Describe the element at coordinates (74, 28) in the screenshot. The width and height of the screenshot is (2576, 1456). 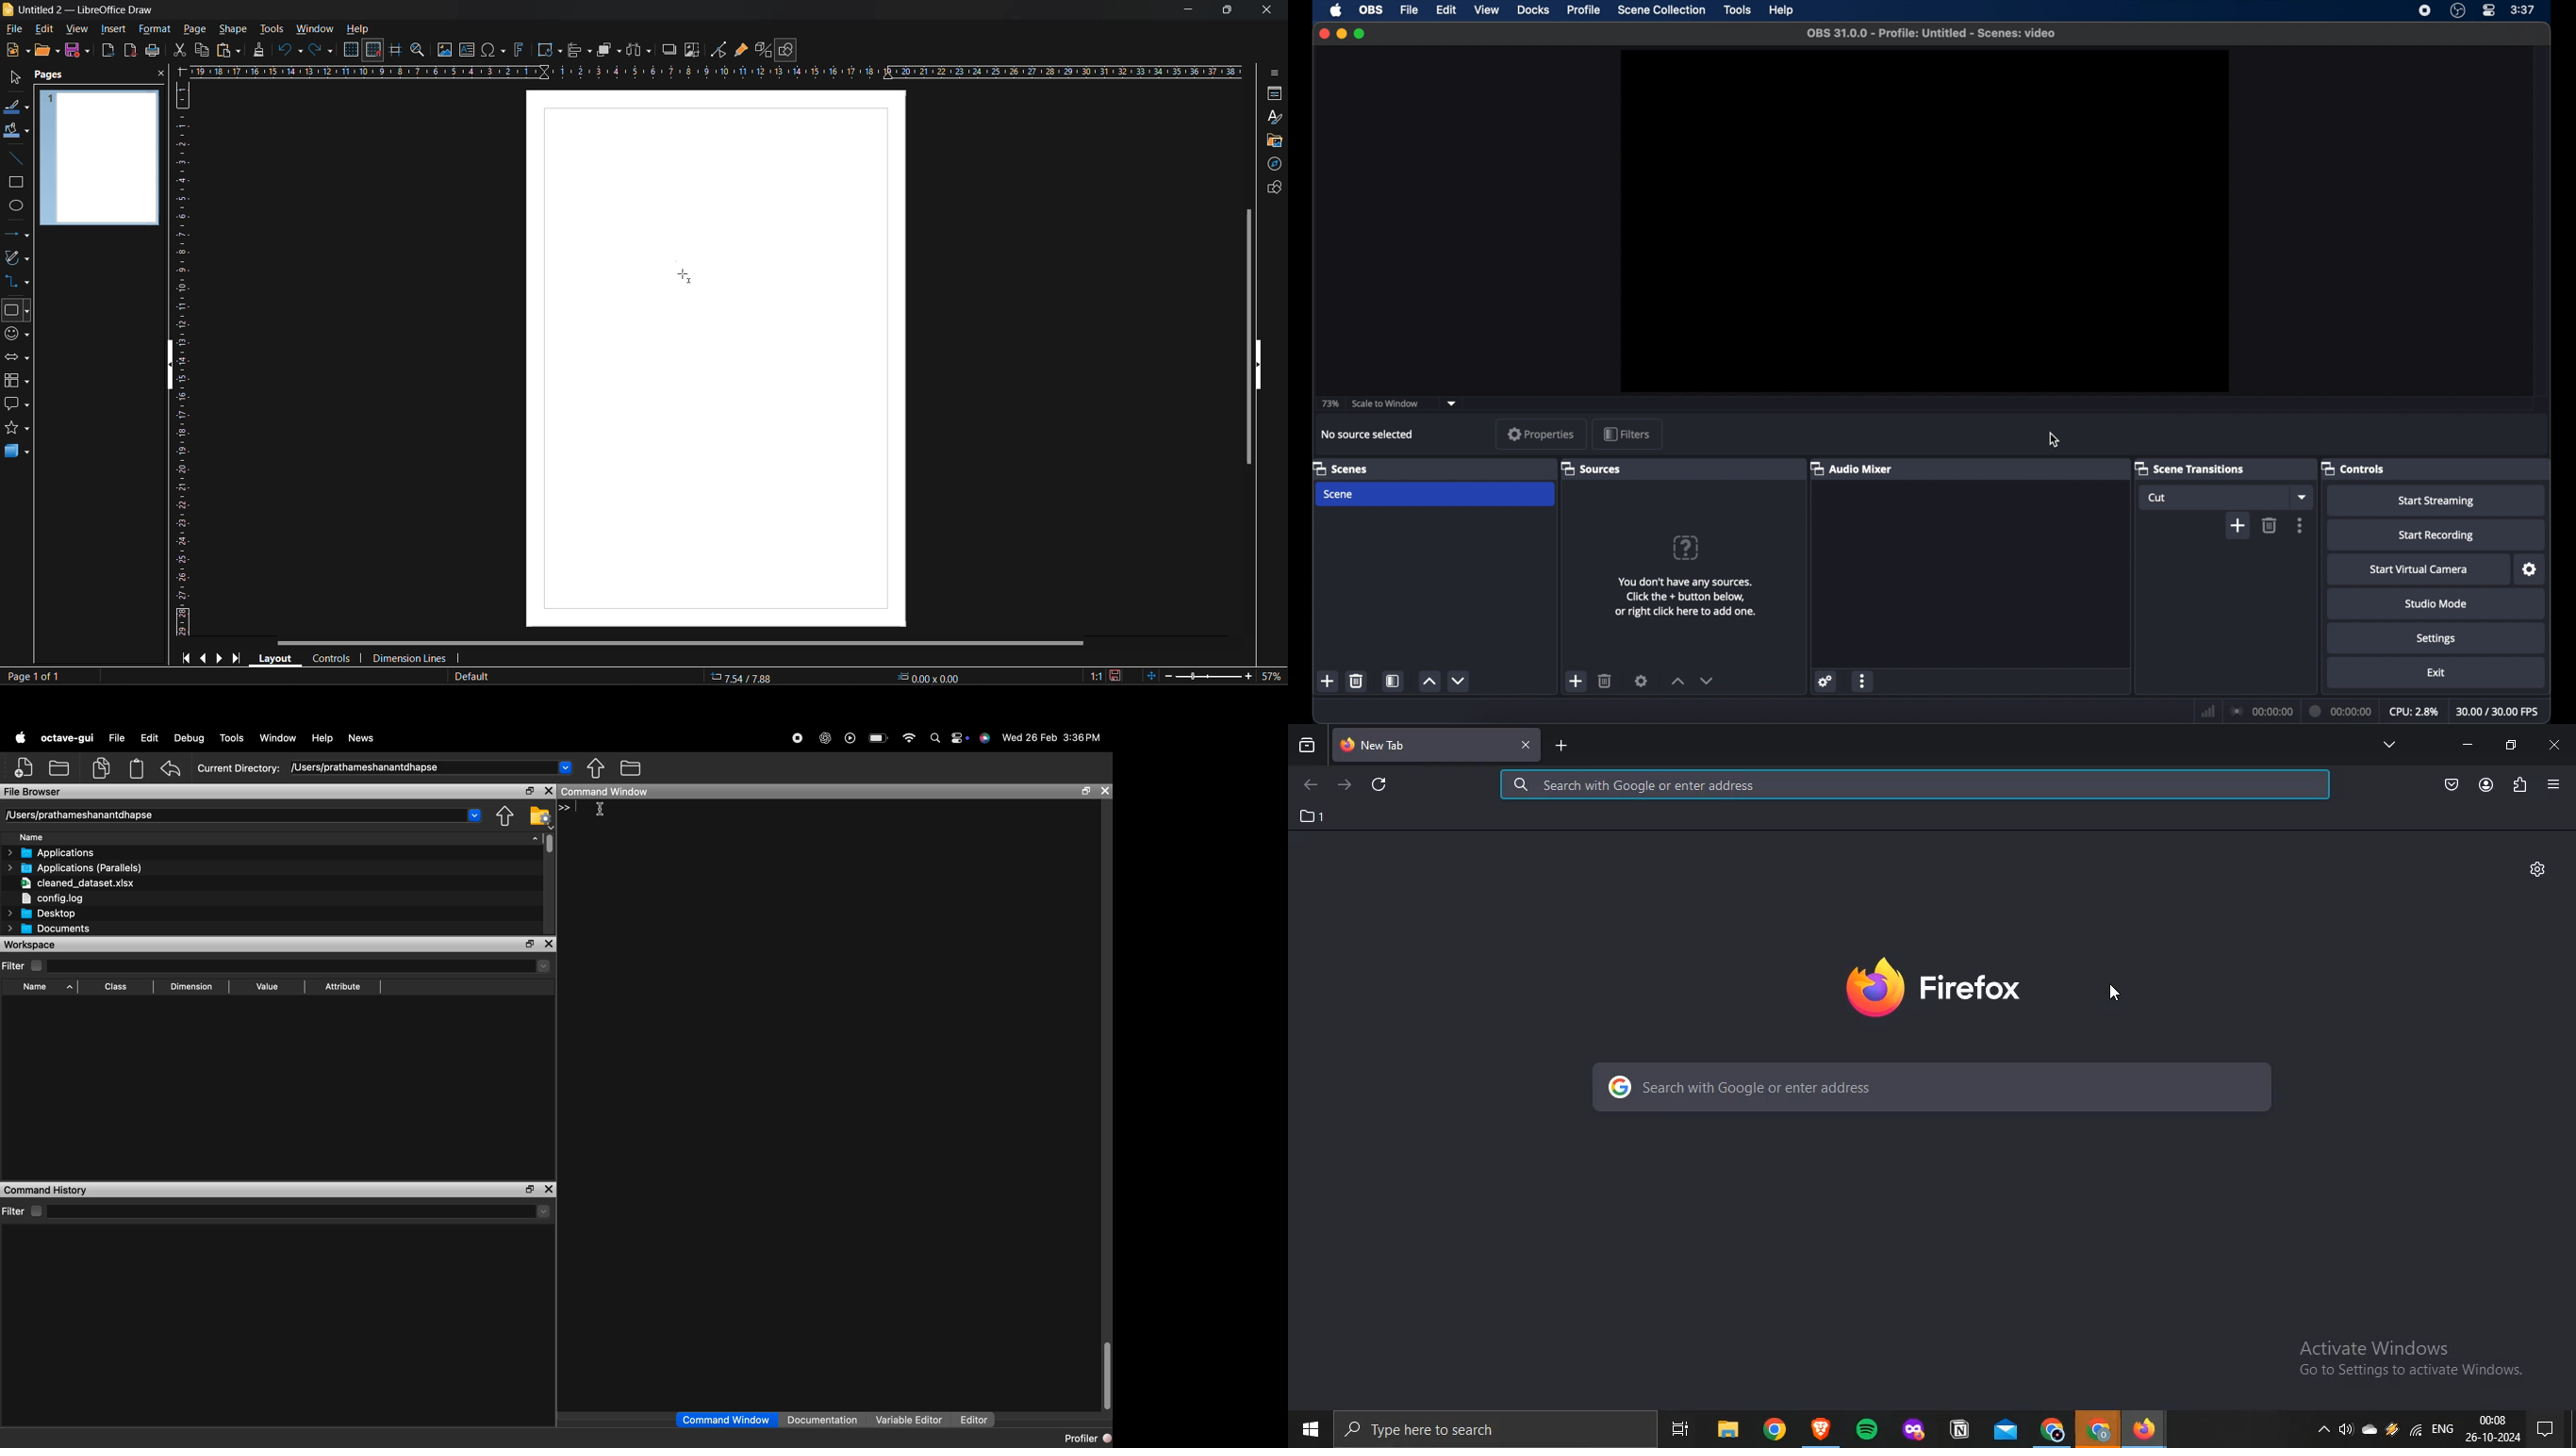
I see `view` at that location.